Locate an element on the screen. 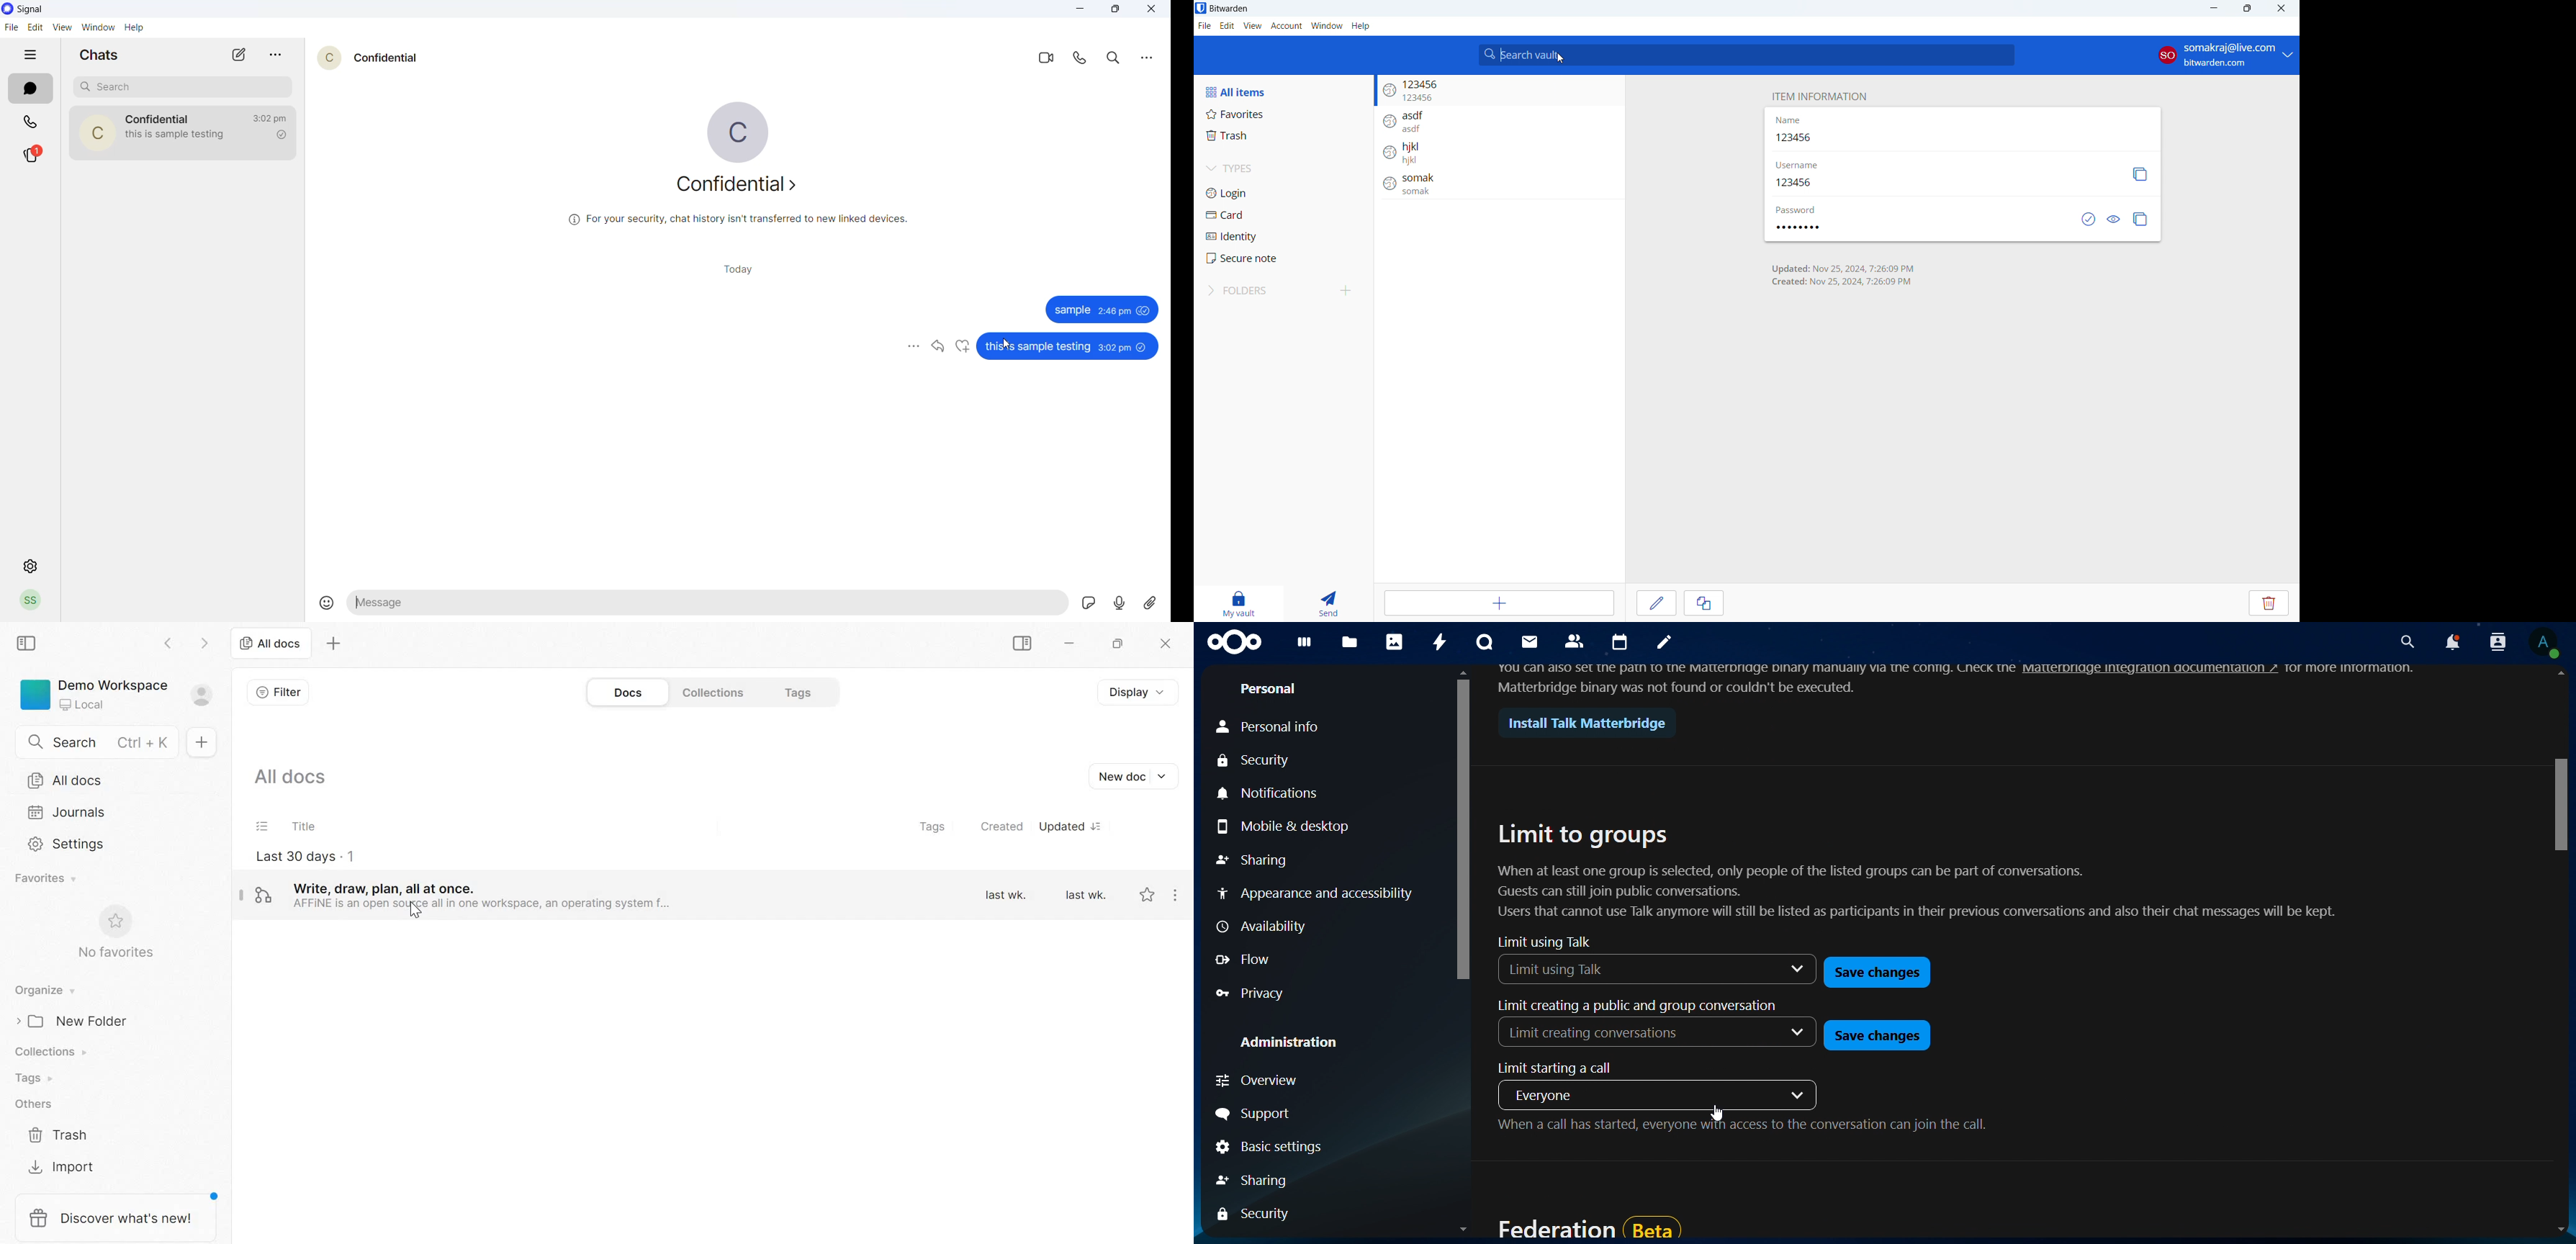  maximize is located at coordinates (2247, 9).